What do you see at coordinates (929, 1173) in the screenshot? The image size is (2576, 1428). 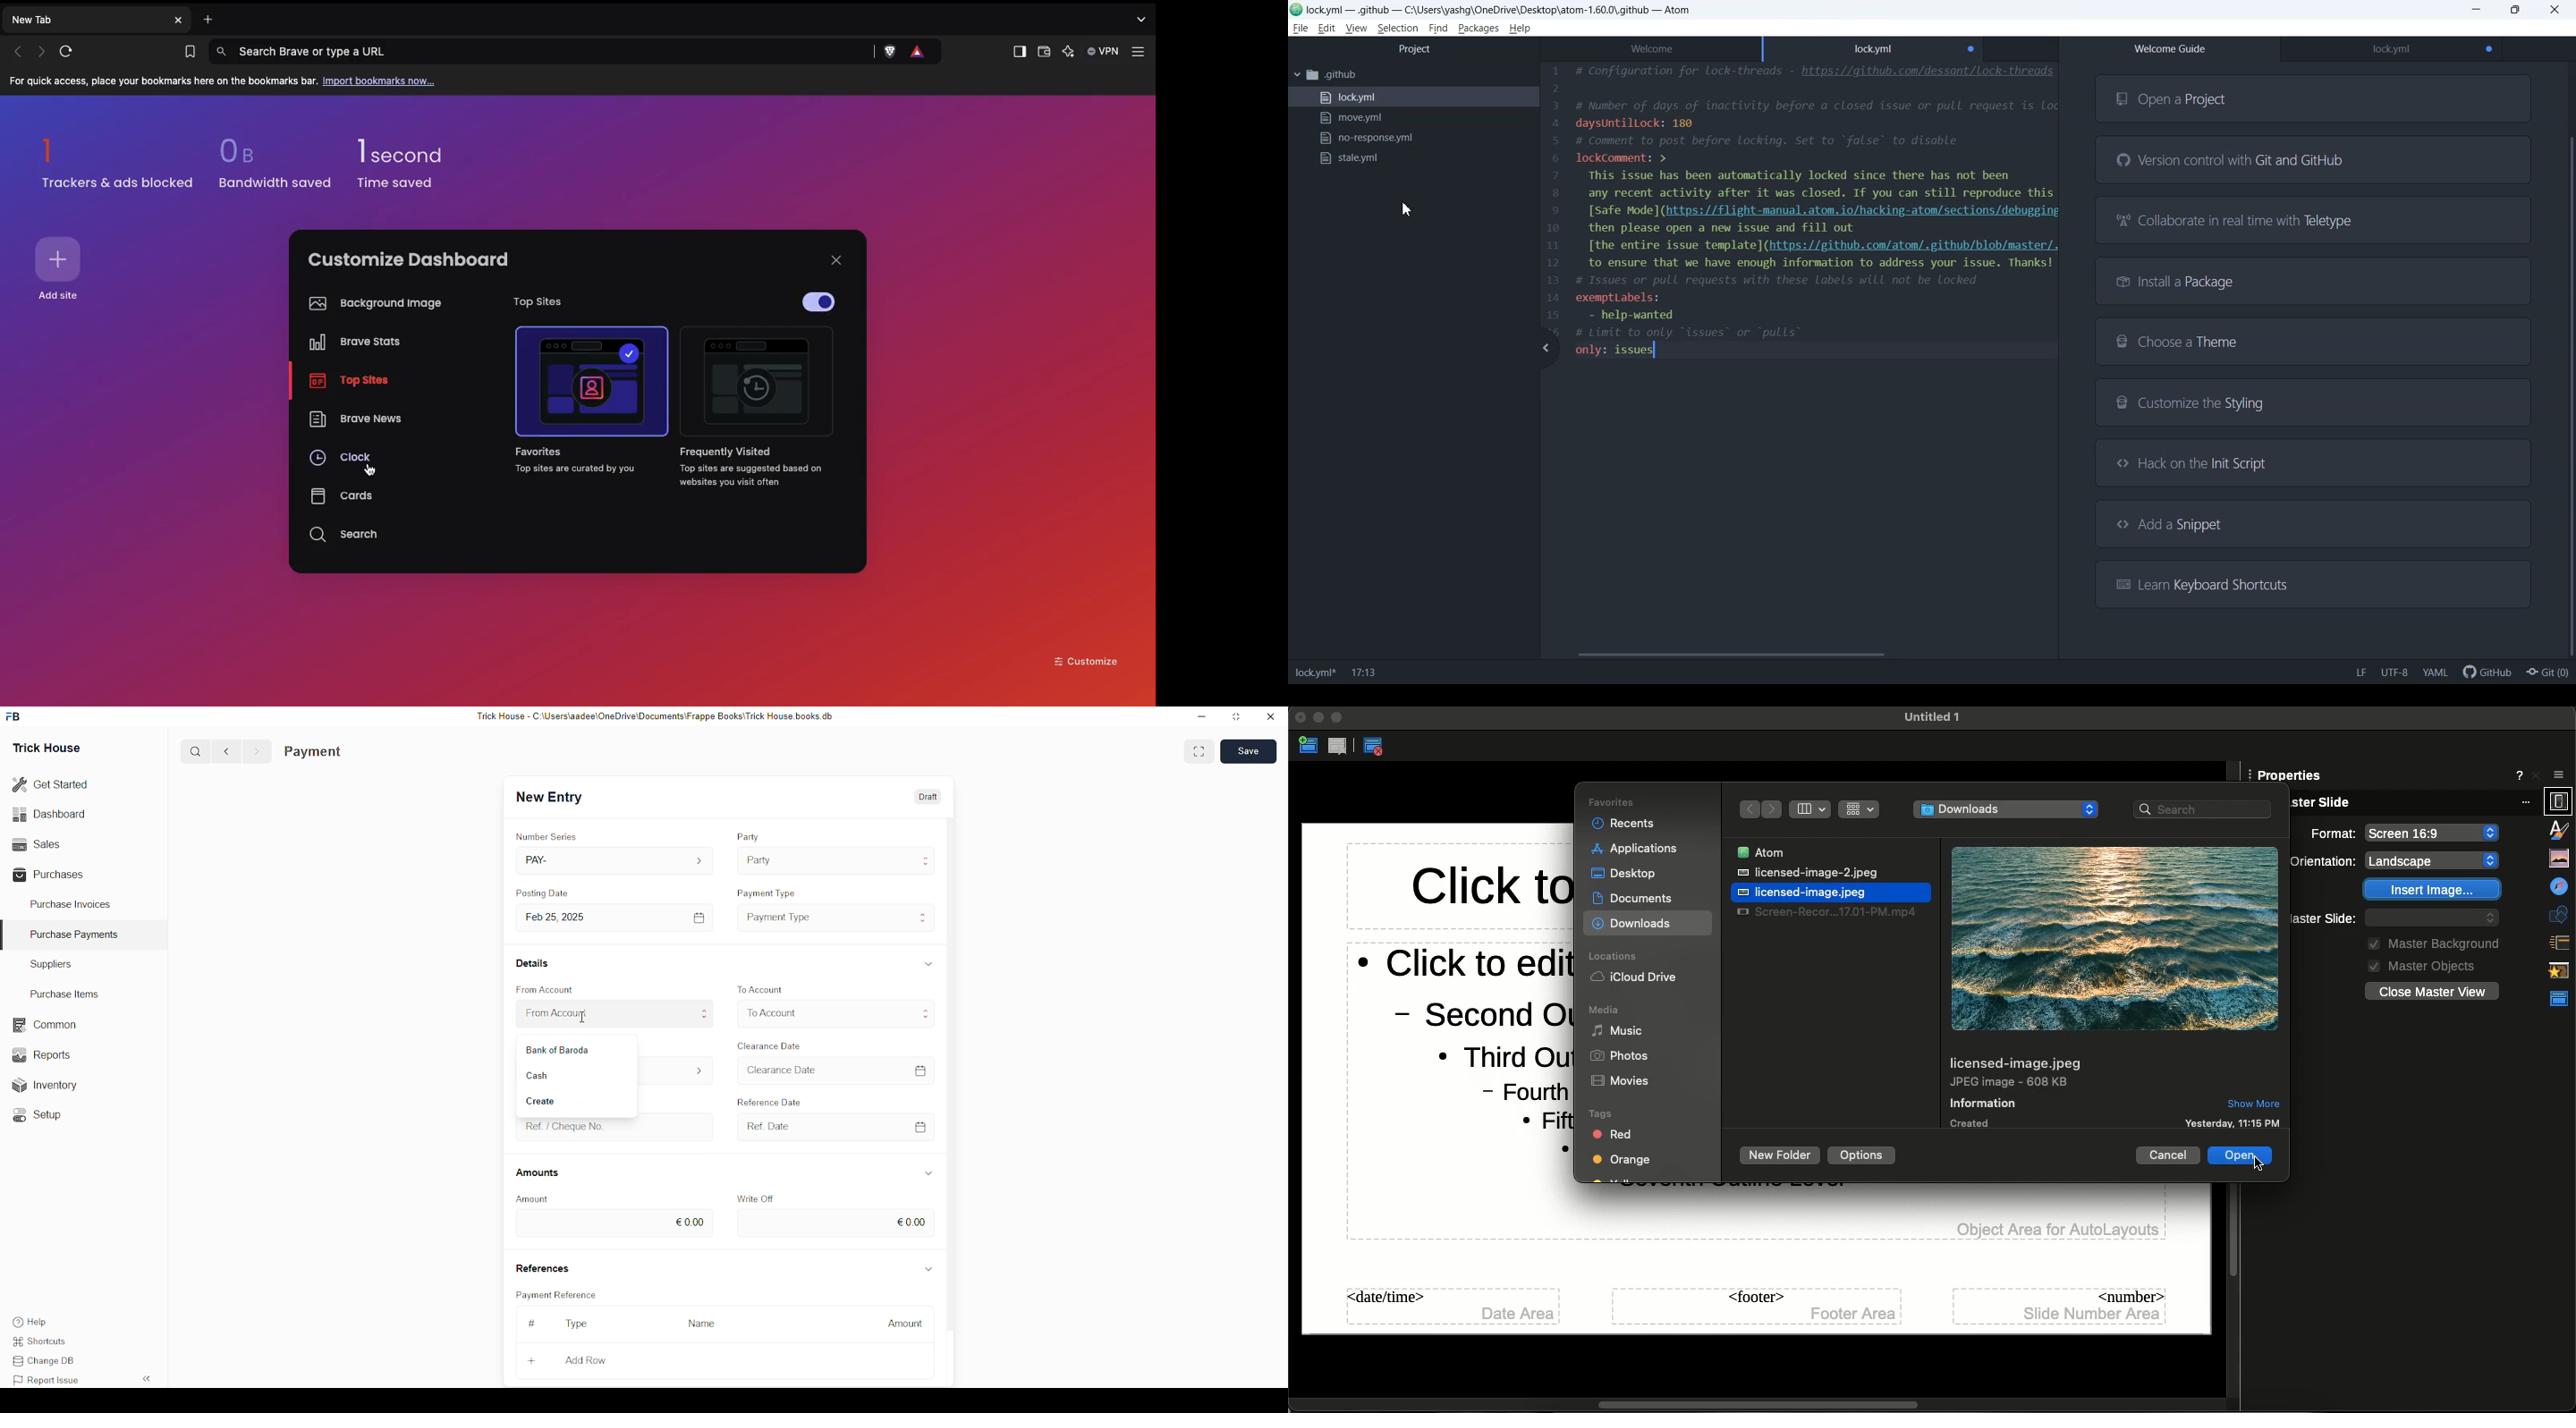 I see `` at bounding box center [929, 1173].